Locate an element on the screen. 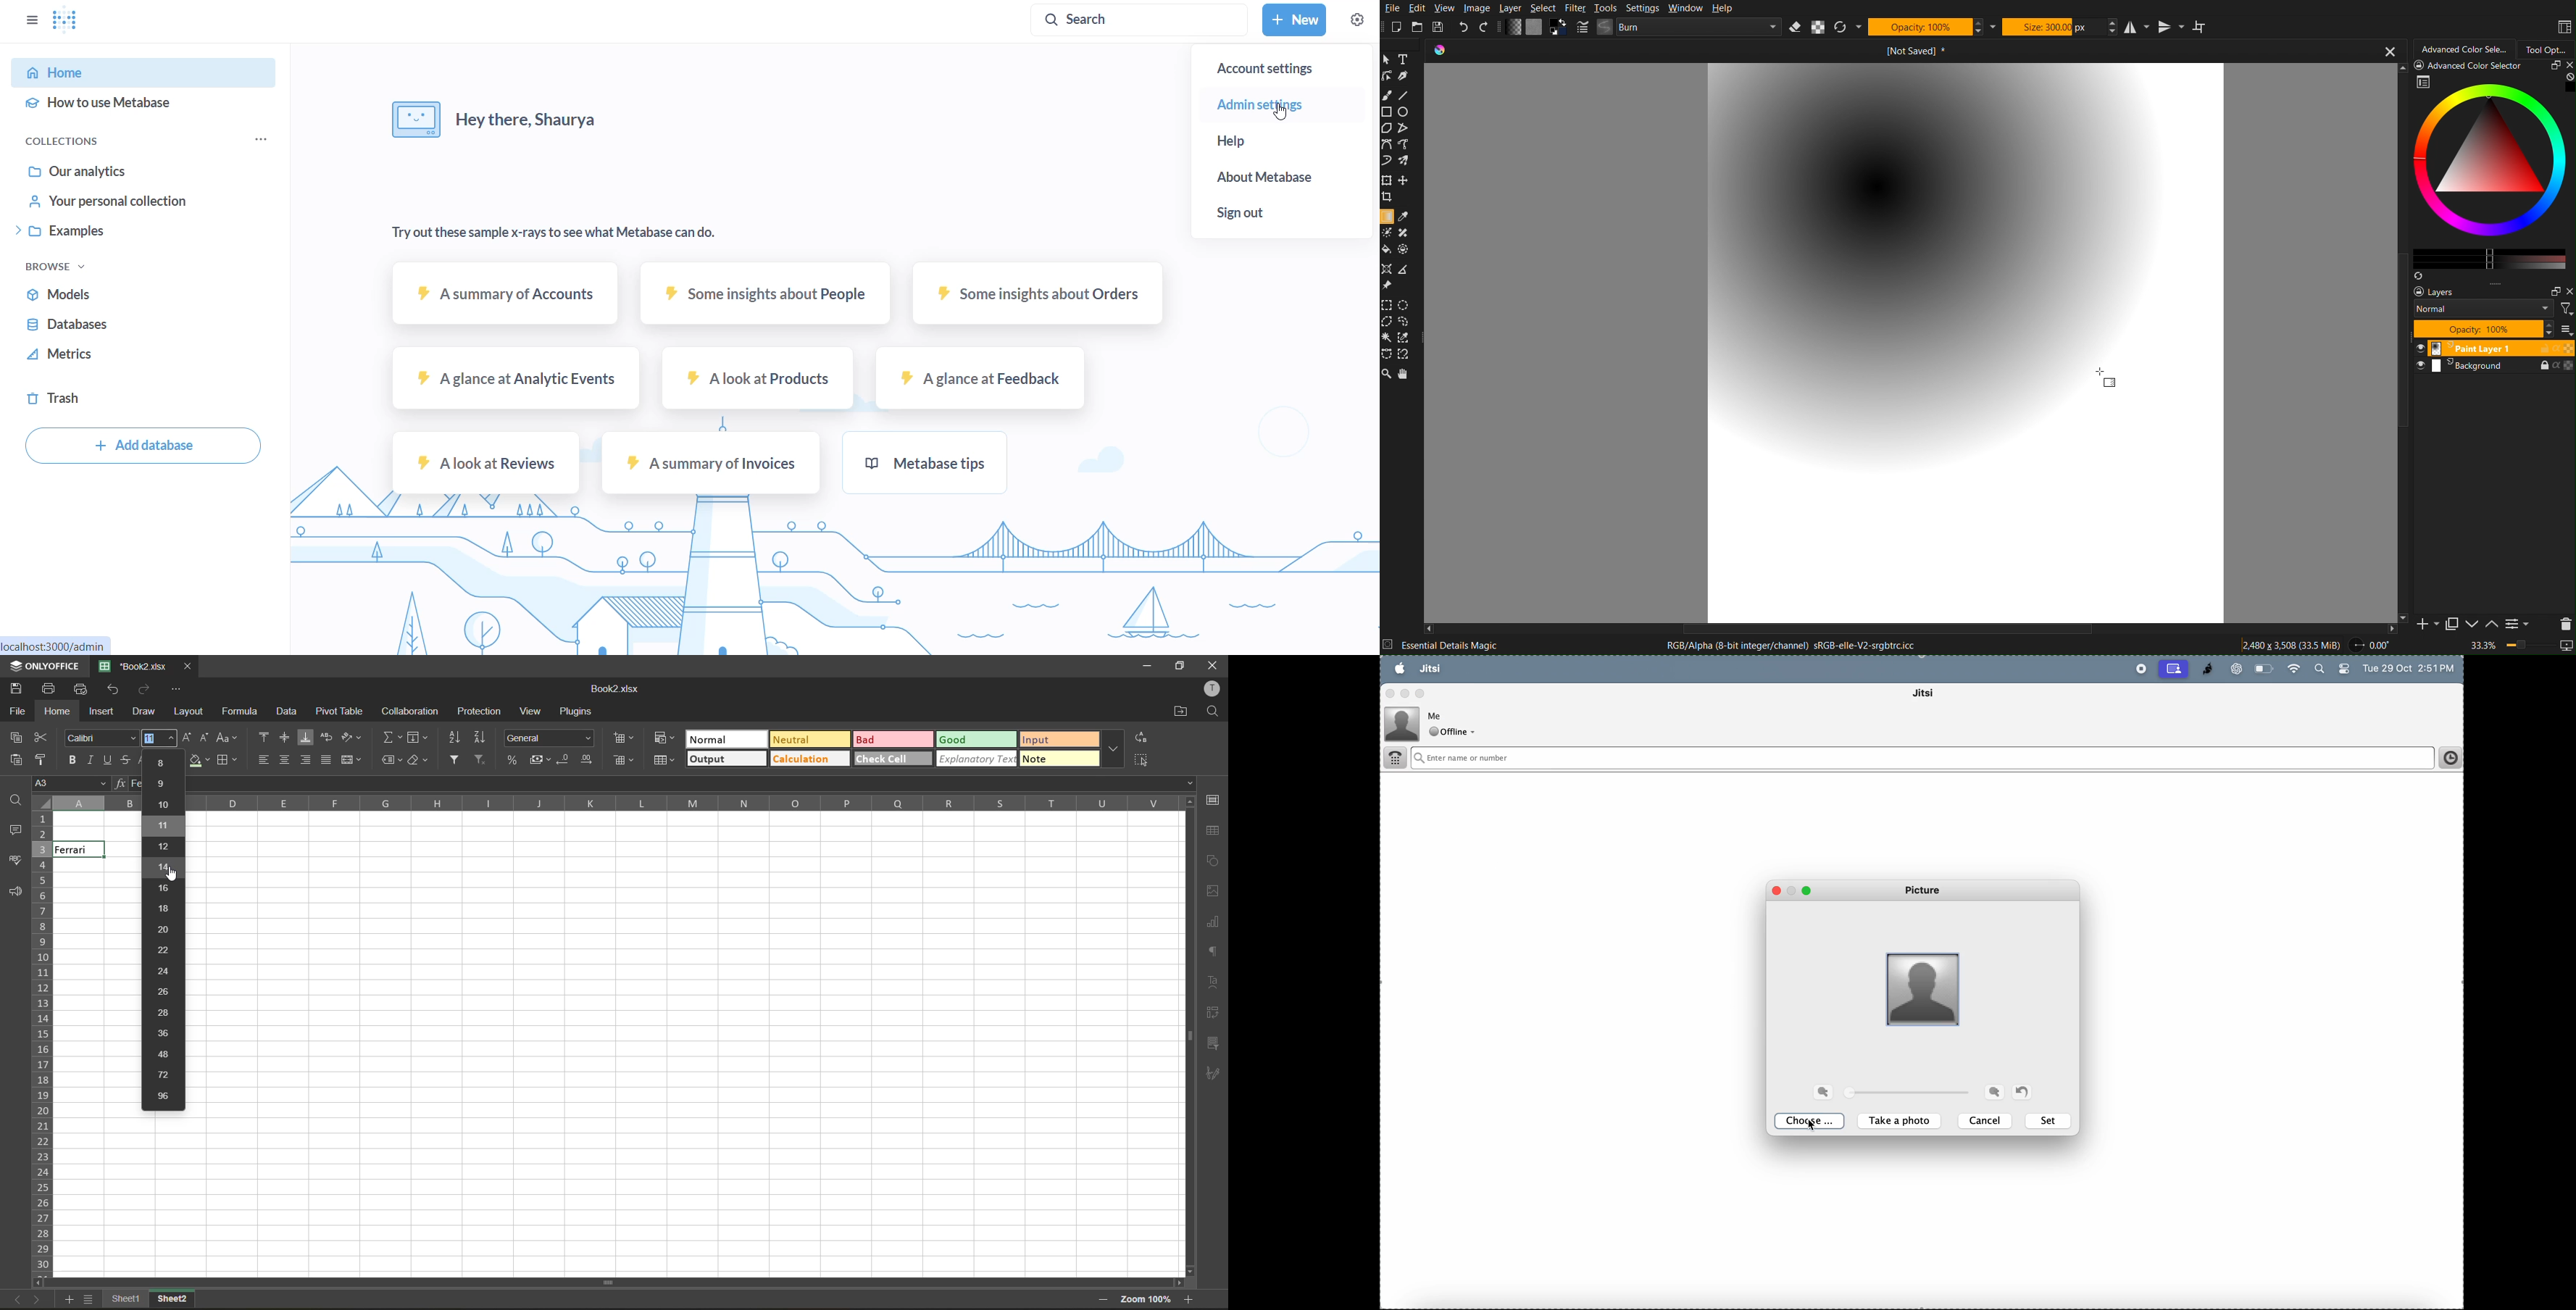 The height and width of the screenshot is (1316, 2576). set is located at coordinates (2050, 1121).